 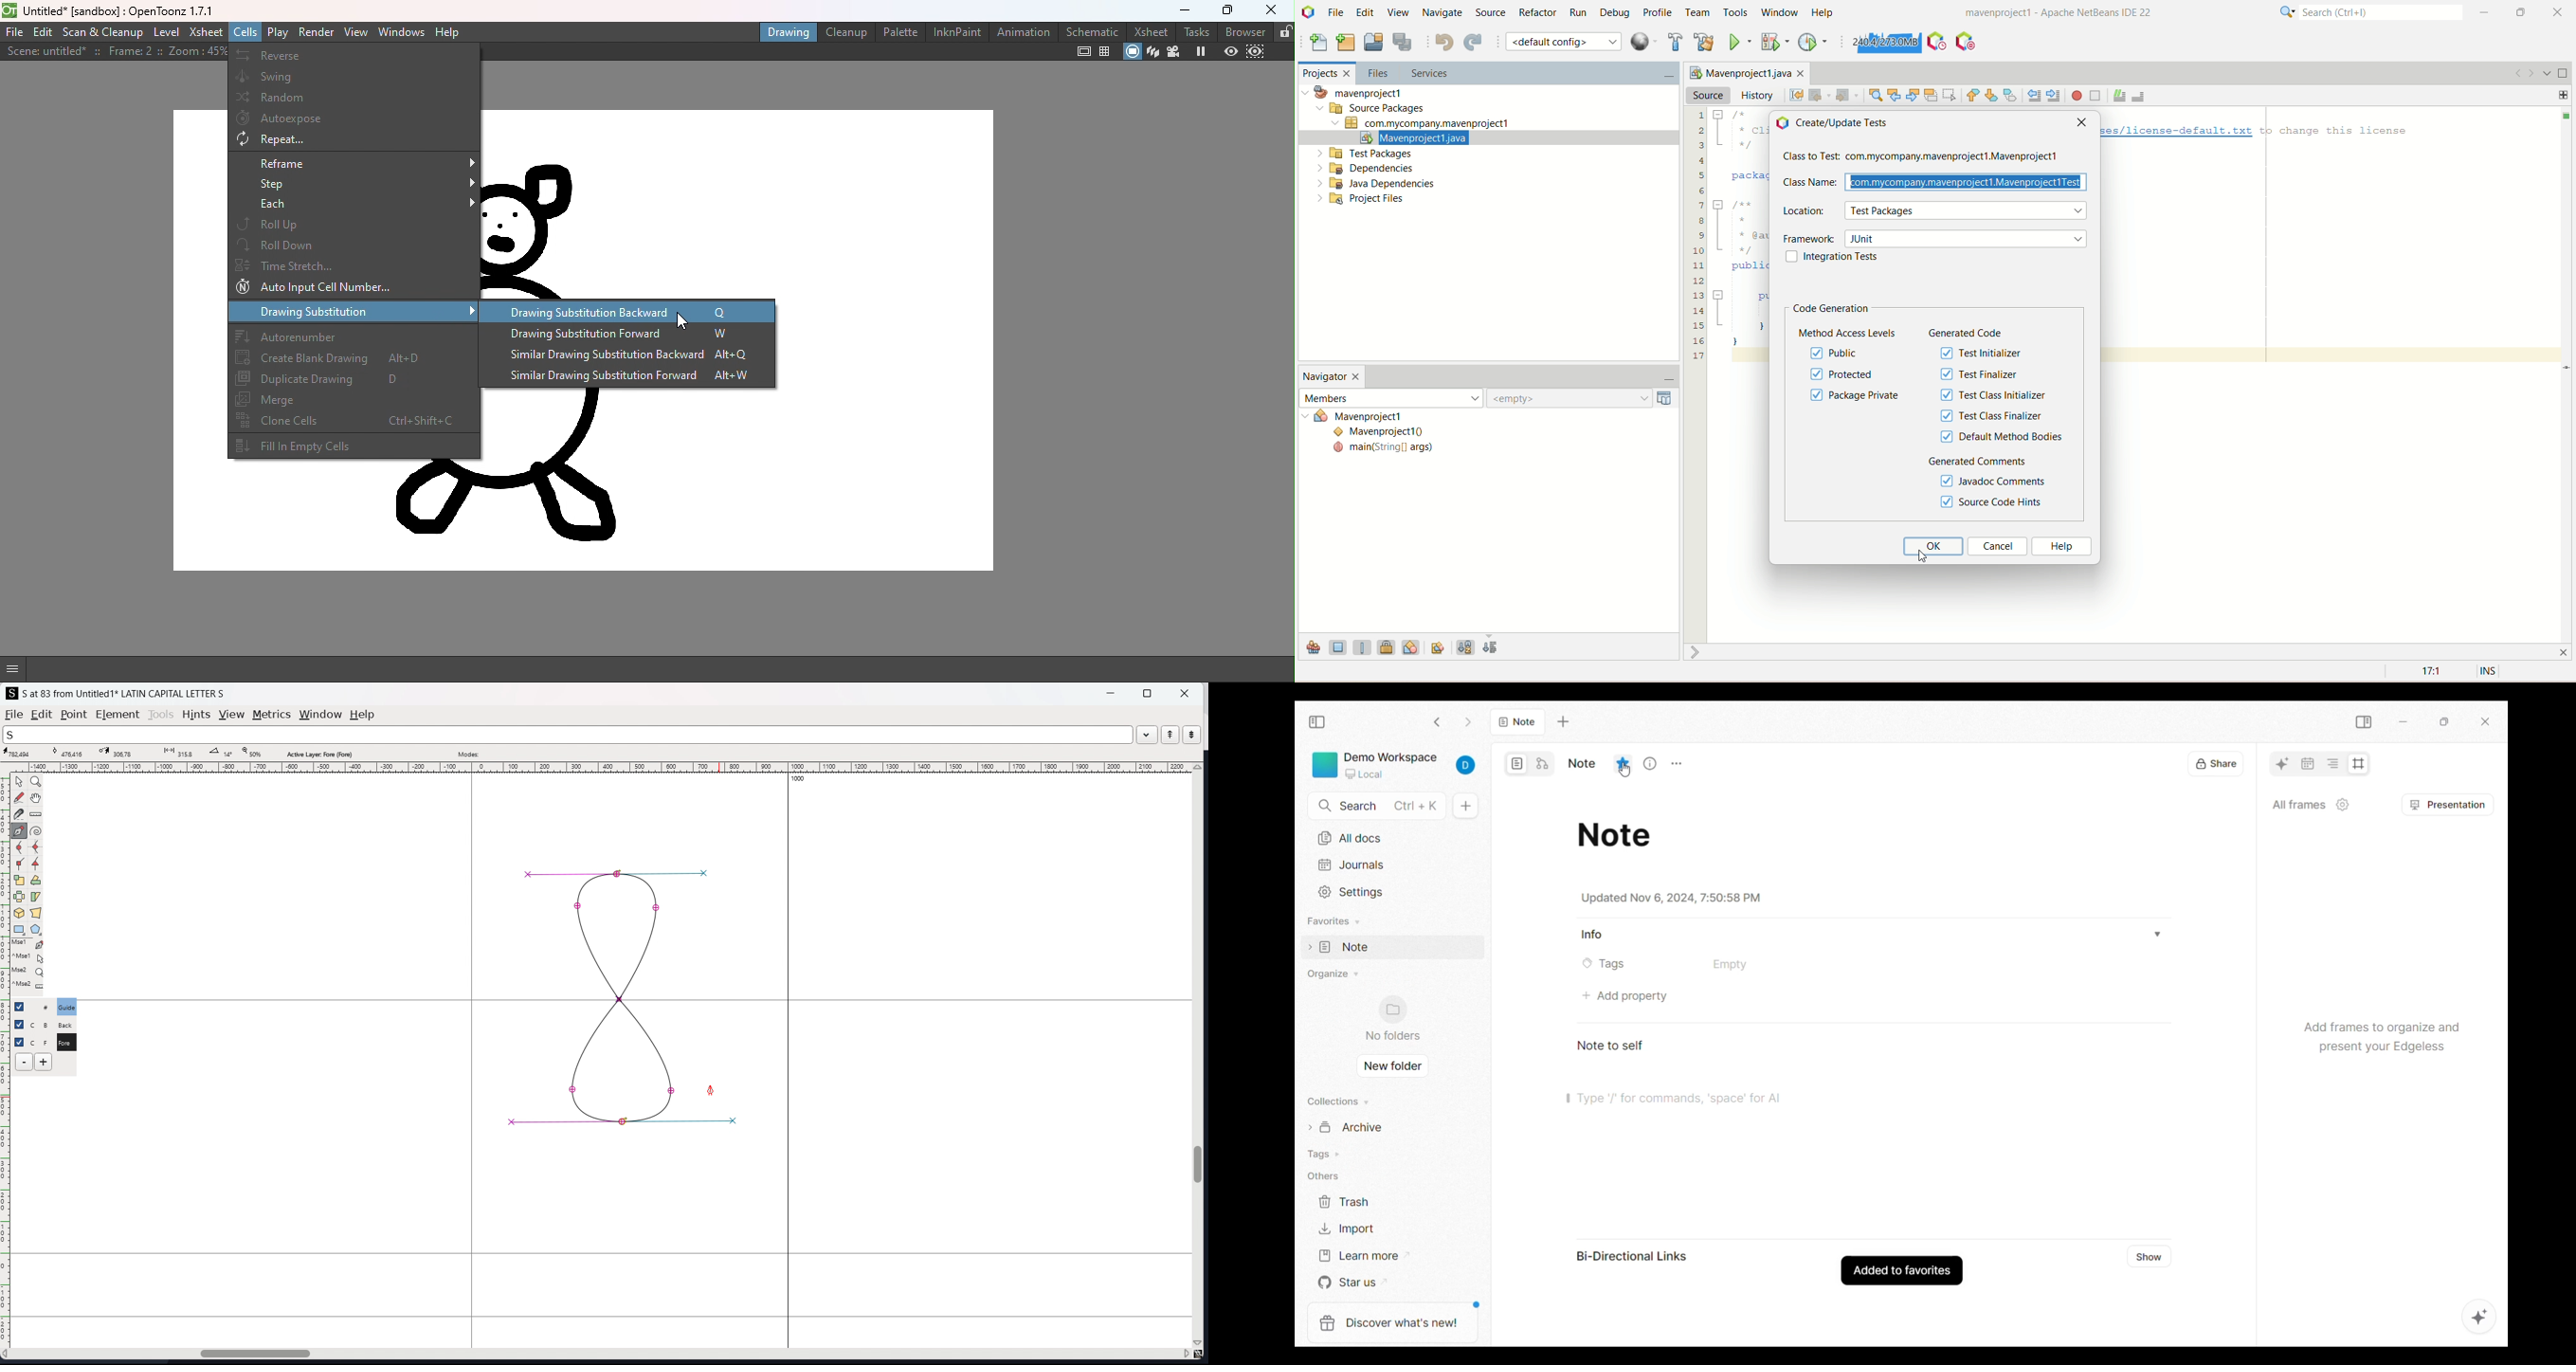 What do you see at coordinates (625, 312) in the screenshot?
I see `Drawing substitution backward` at bounding box center [625, 312].